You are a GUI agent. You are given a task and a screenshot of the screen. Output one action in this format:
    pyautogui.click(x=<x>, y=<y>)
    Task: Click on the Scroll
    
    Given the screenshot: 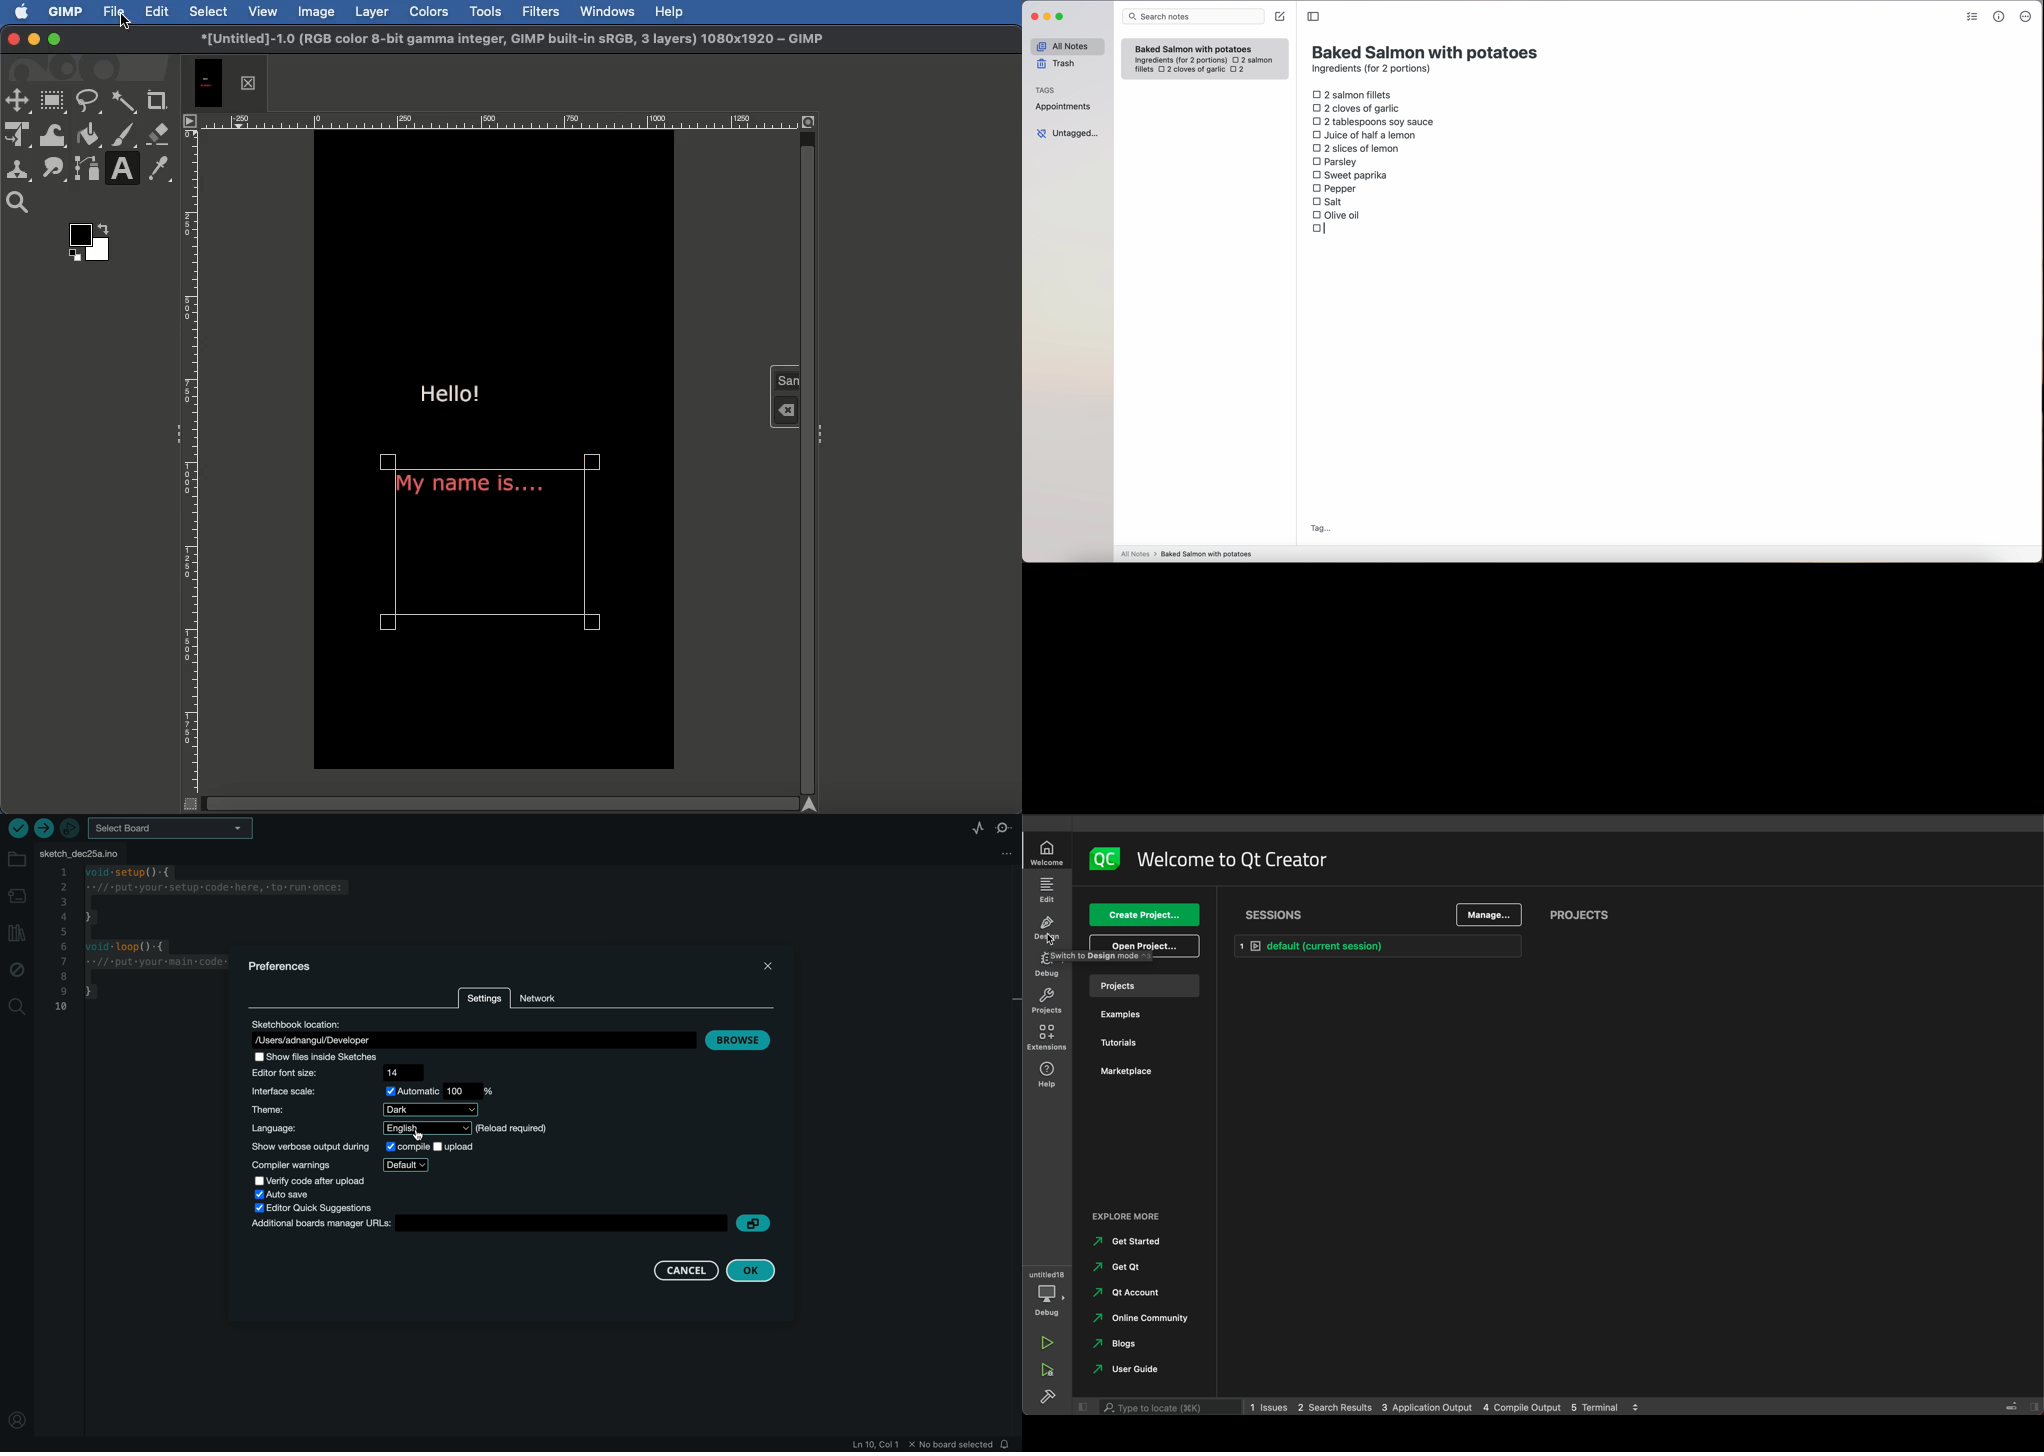 What is the action you would take?
    pyautogui.click(x=500, y=805)
    